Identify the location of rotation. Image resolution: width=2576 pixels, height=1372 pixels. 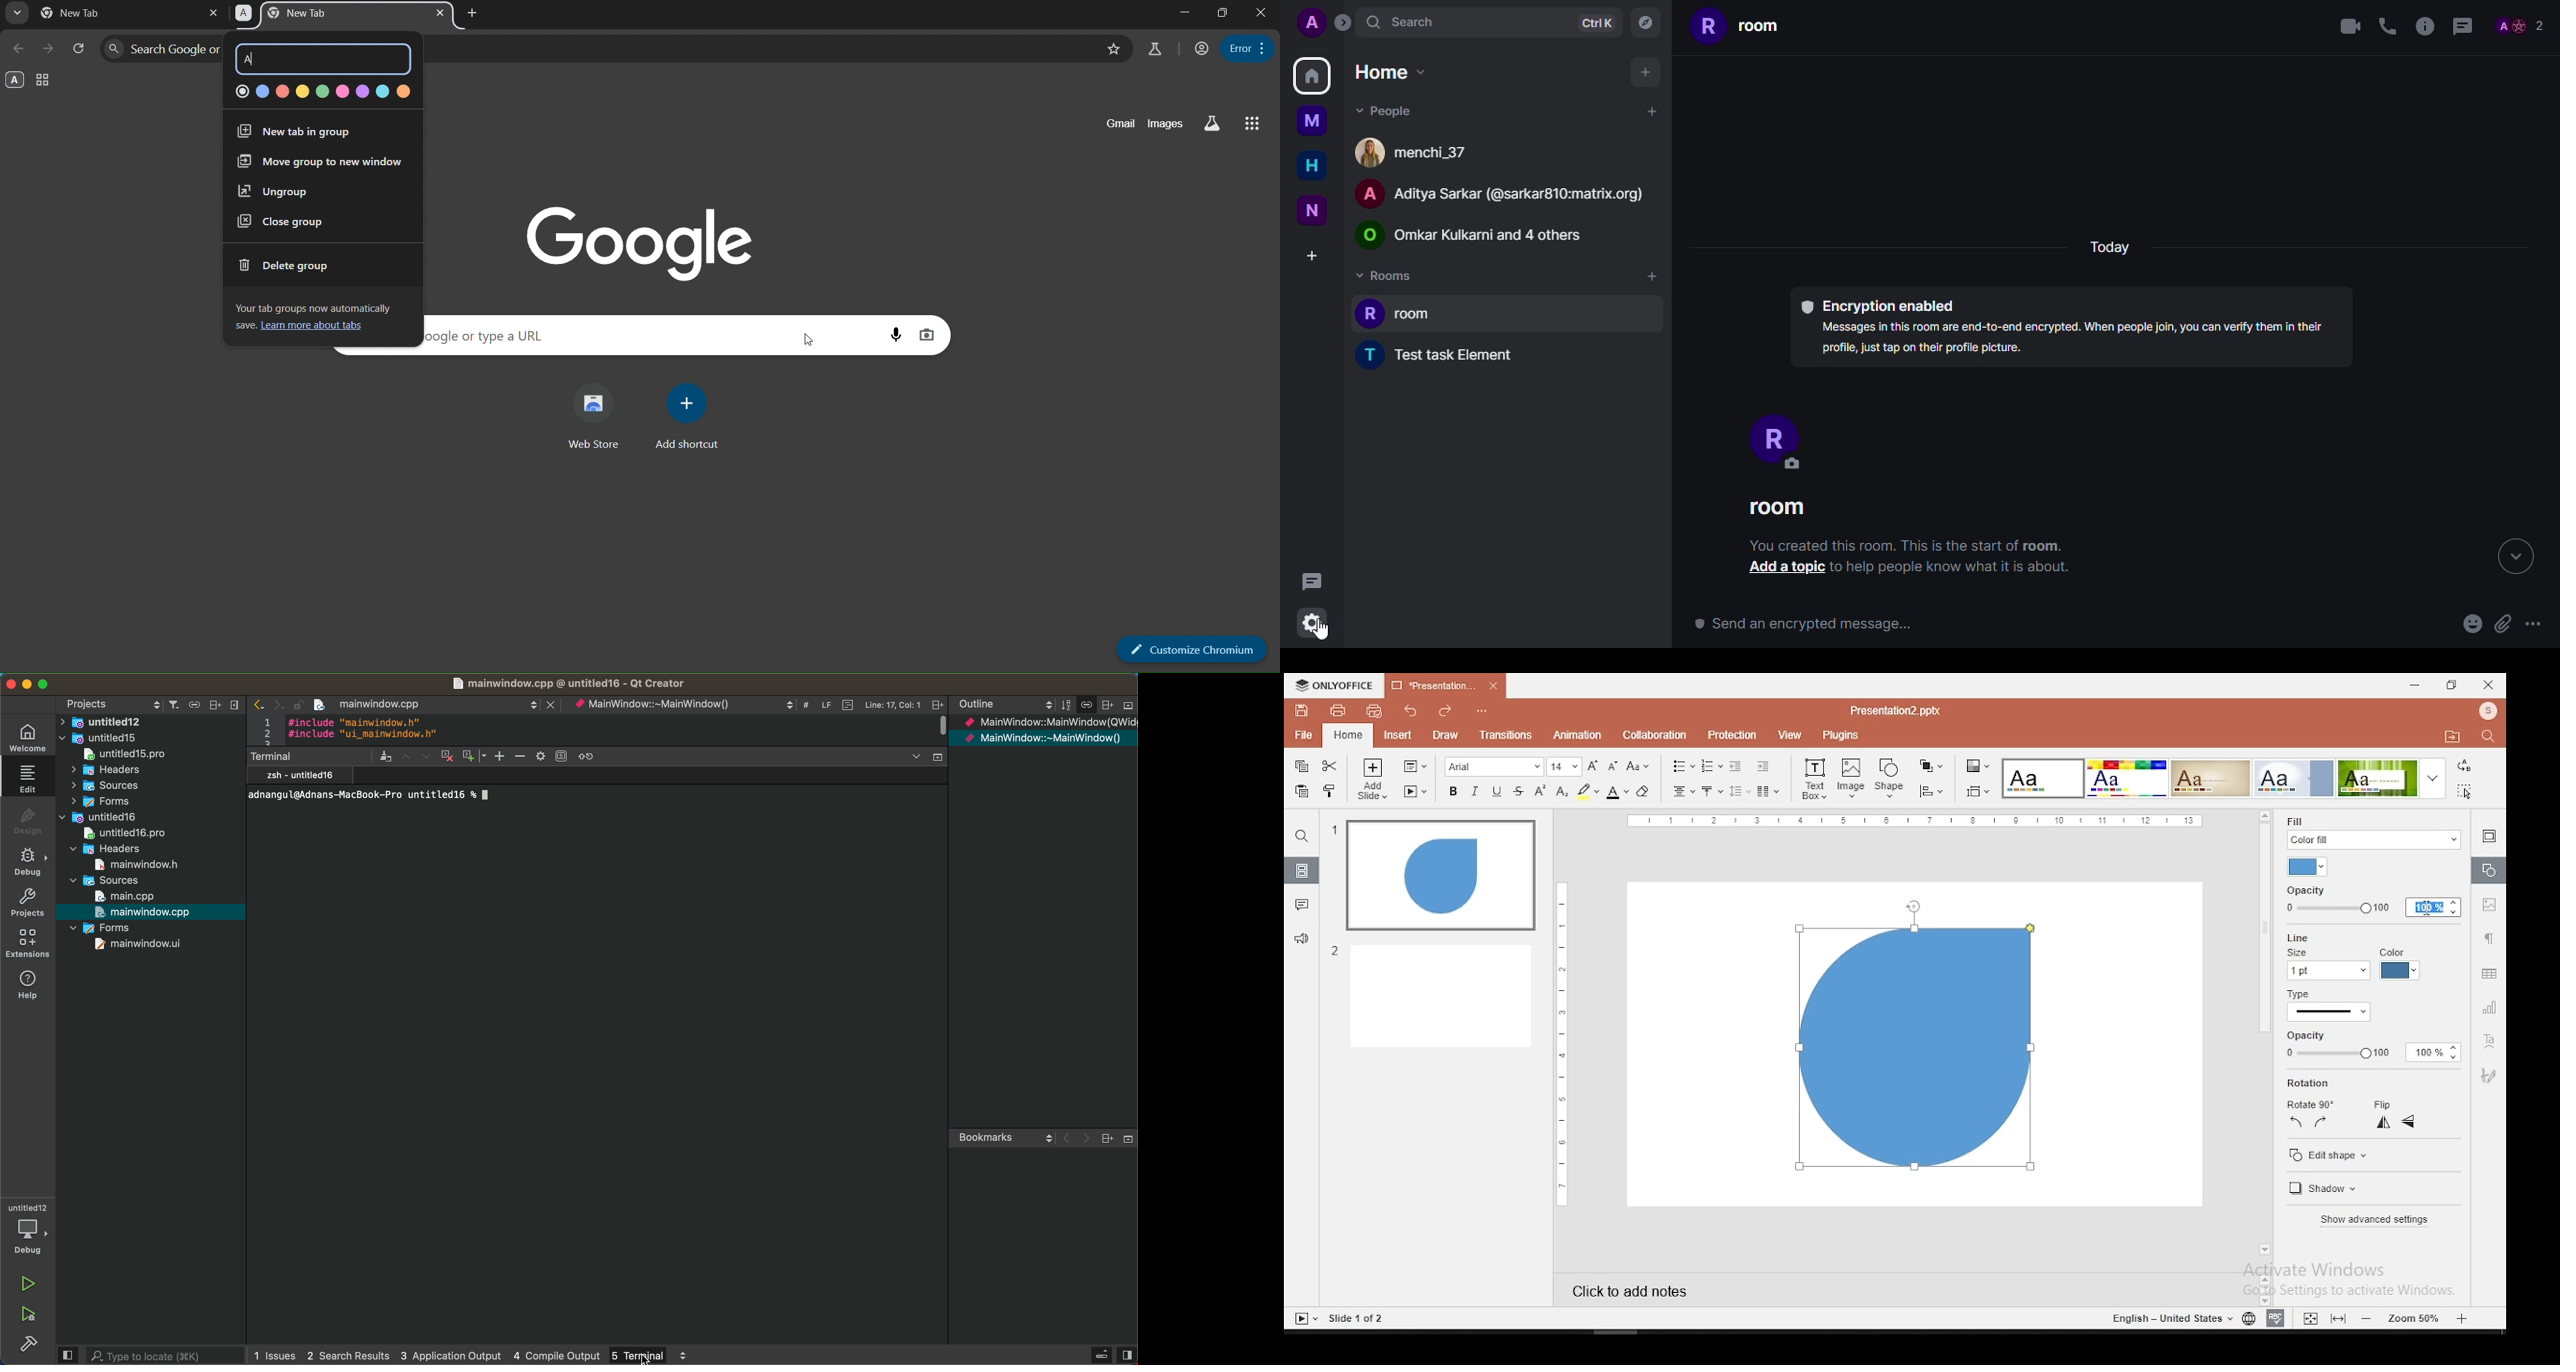
(2311, 1083).